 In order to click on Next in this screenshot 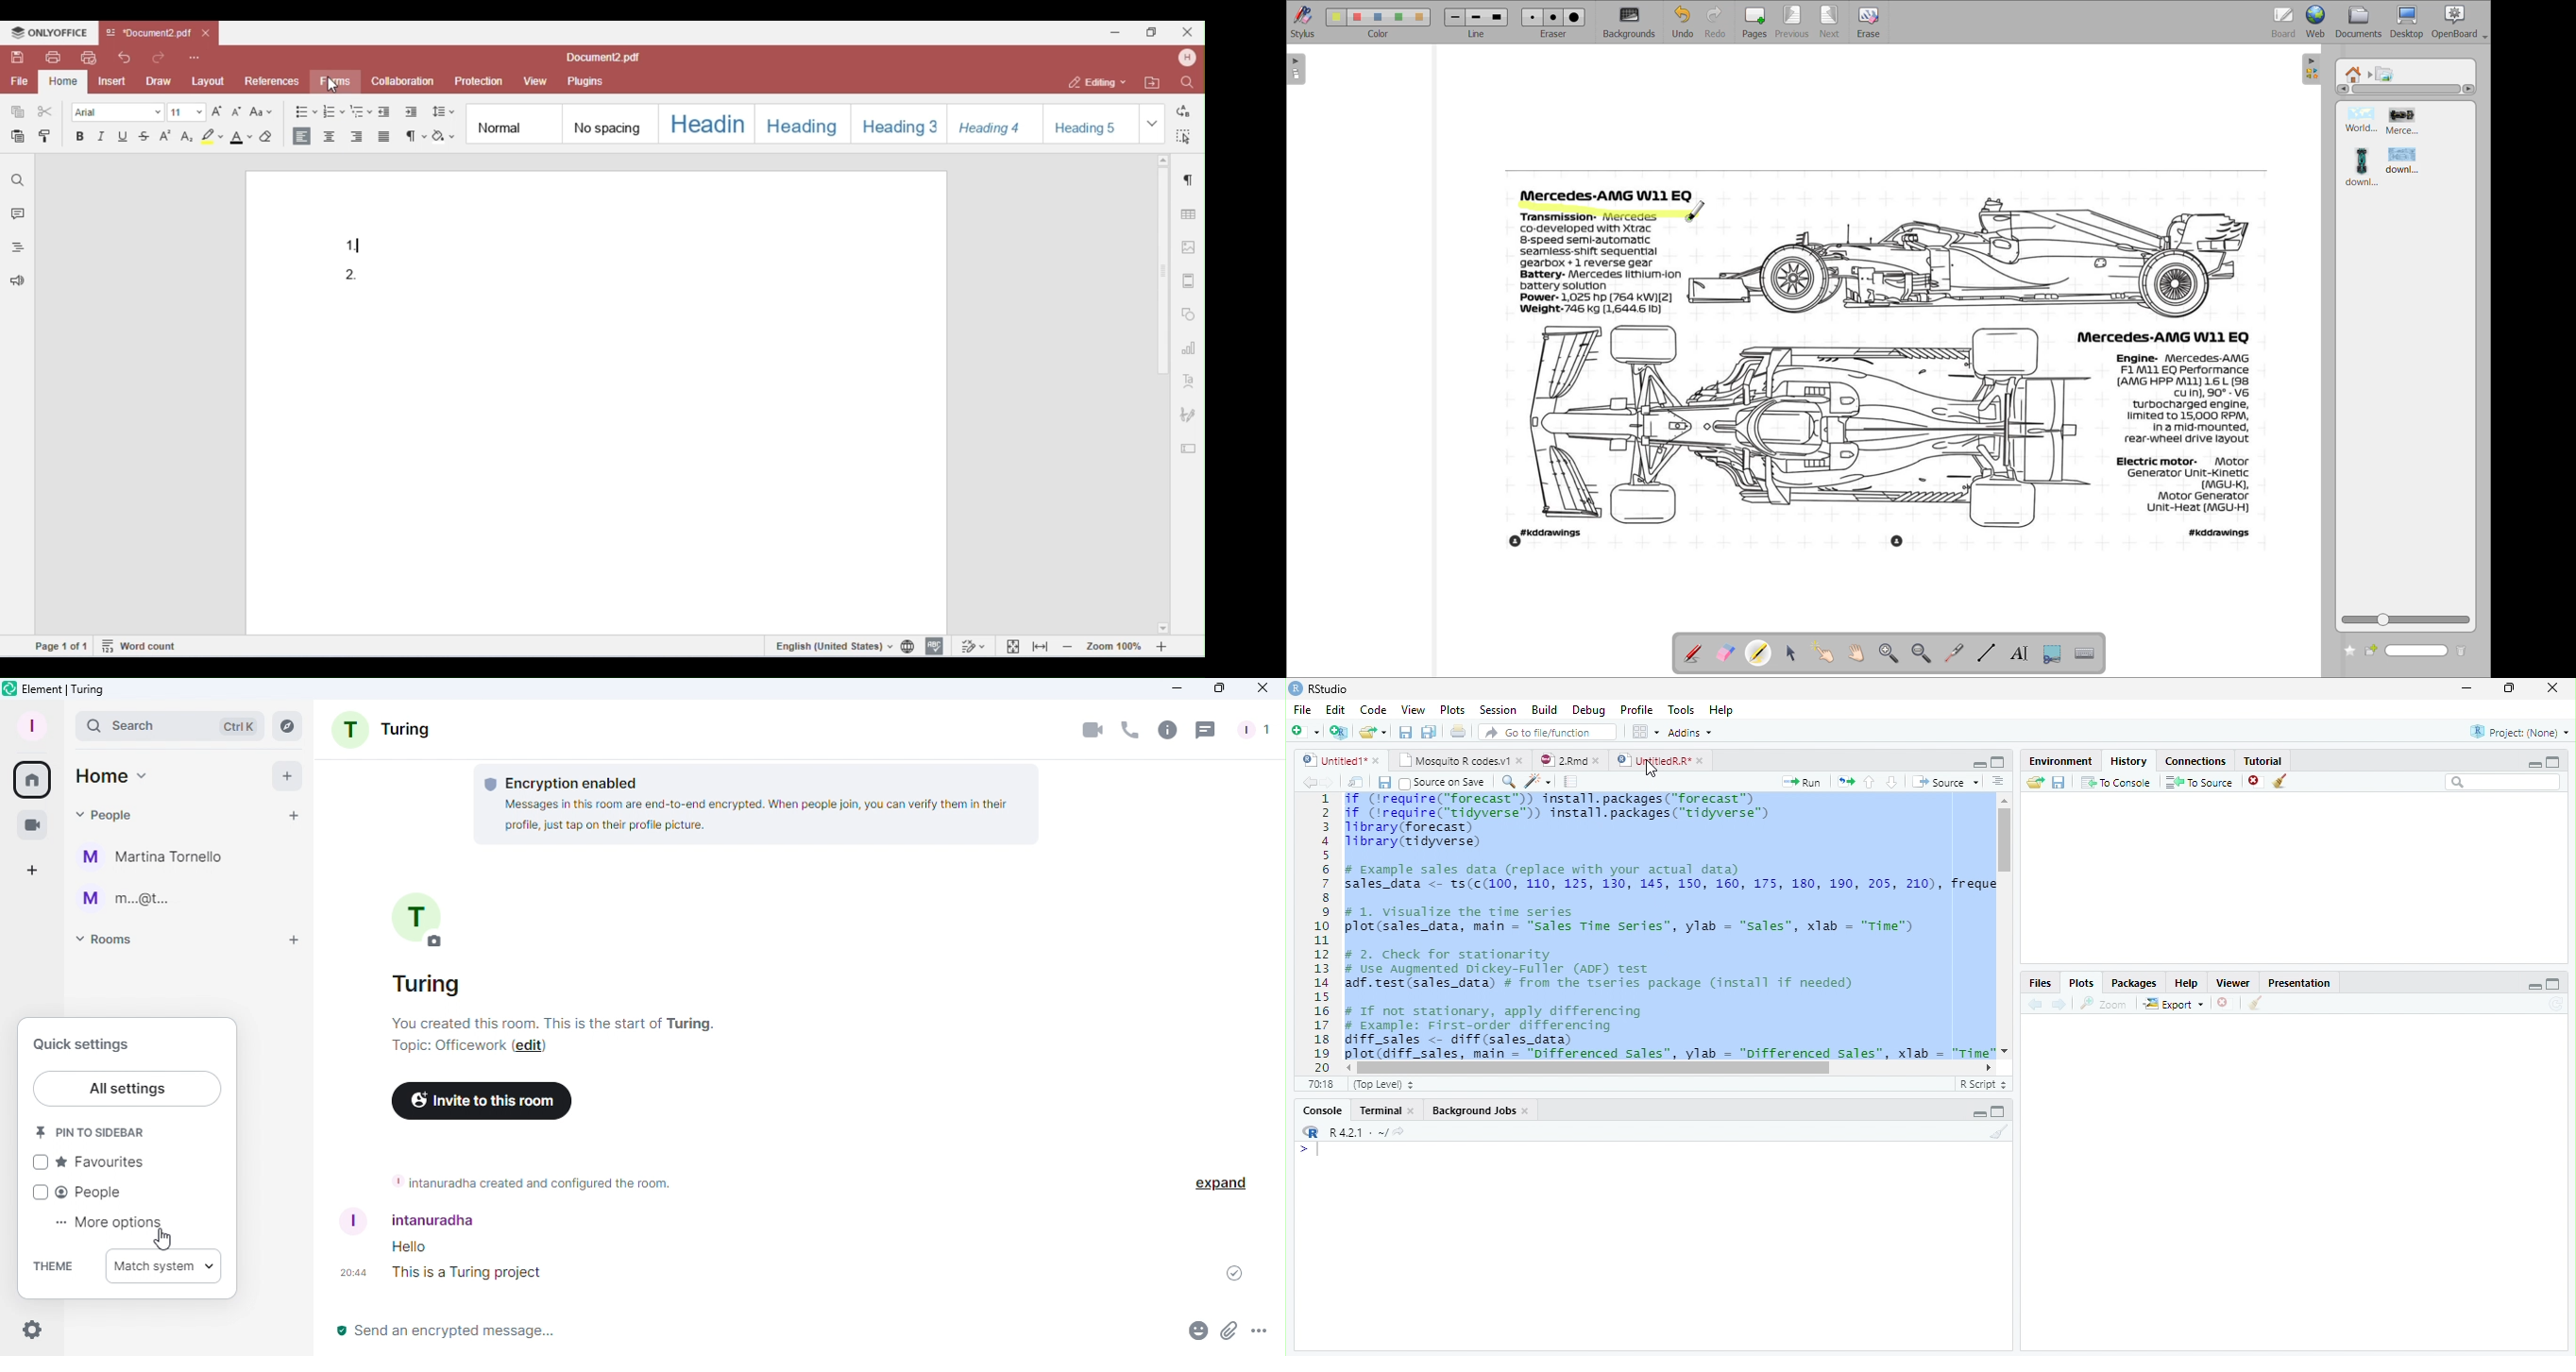, I will do `click(1329, 782)`.